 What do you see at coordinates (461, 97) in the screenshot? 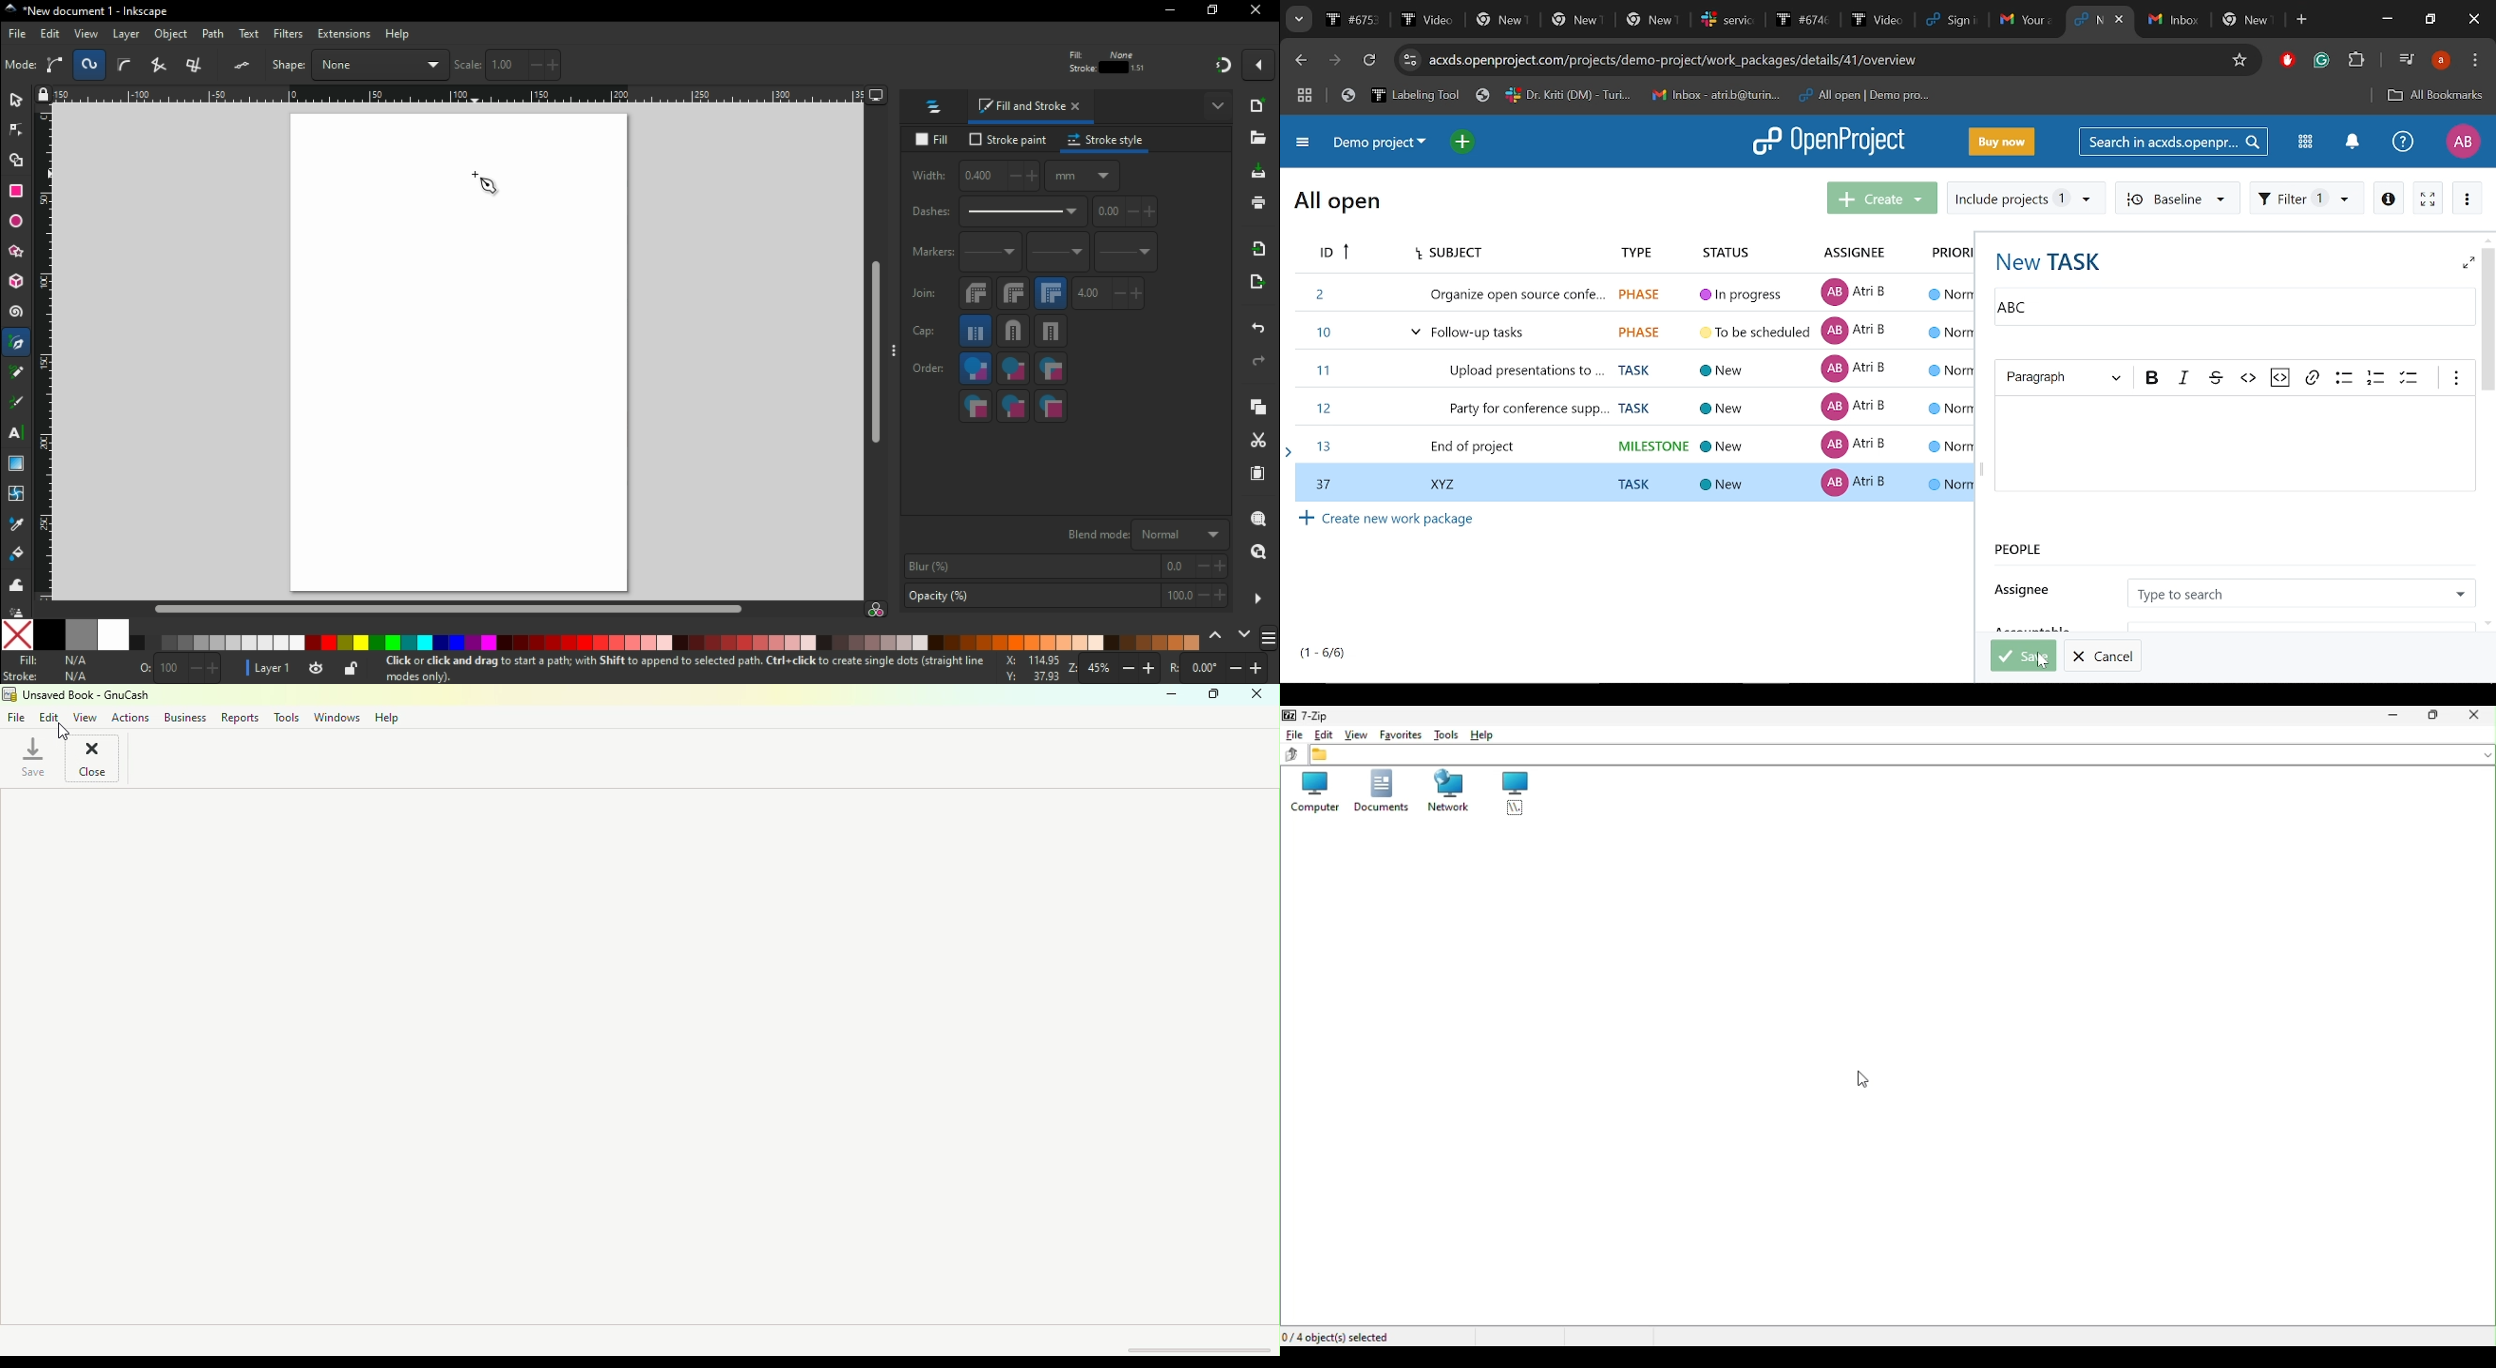
I see `horizontal ruler` at bounding box center [461, 97].